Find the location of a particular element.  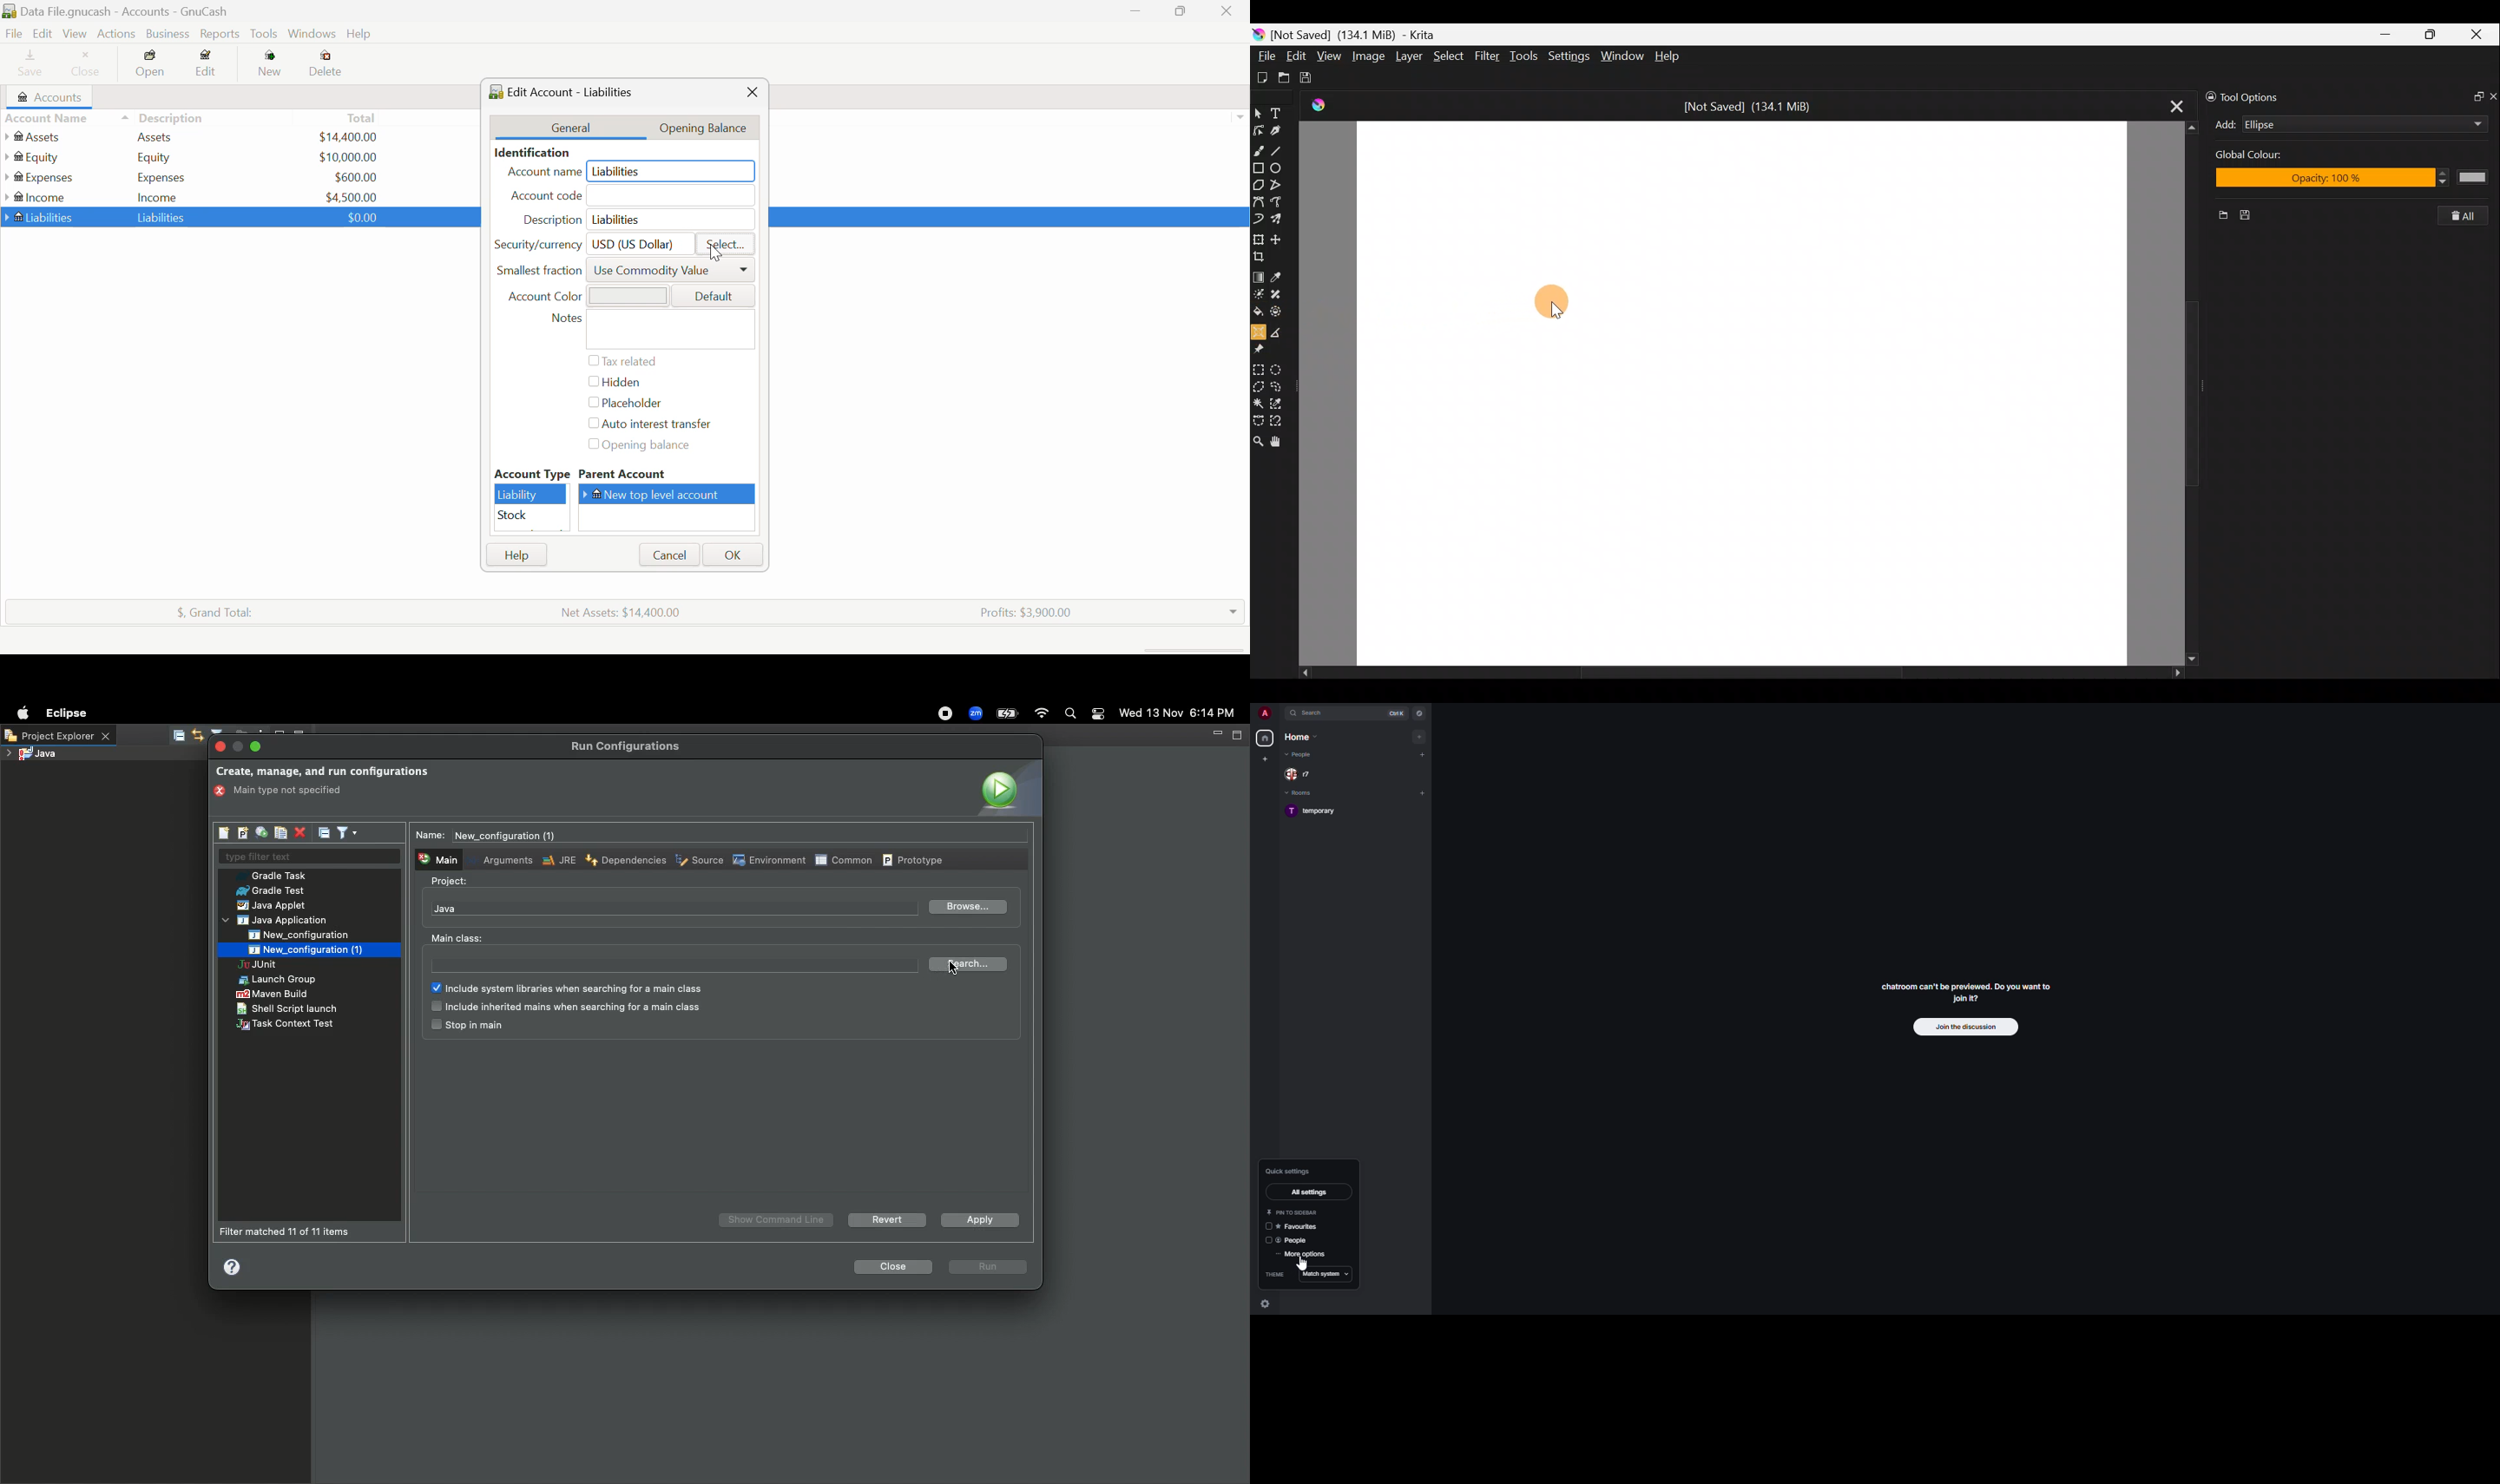

add is located at coordinates (1423, 791).